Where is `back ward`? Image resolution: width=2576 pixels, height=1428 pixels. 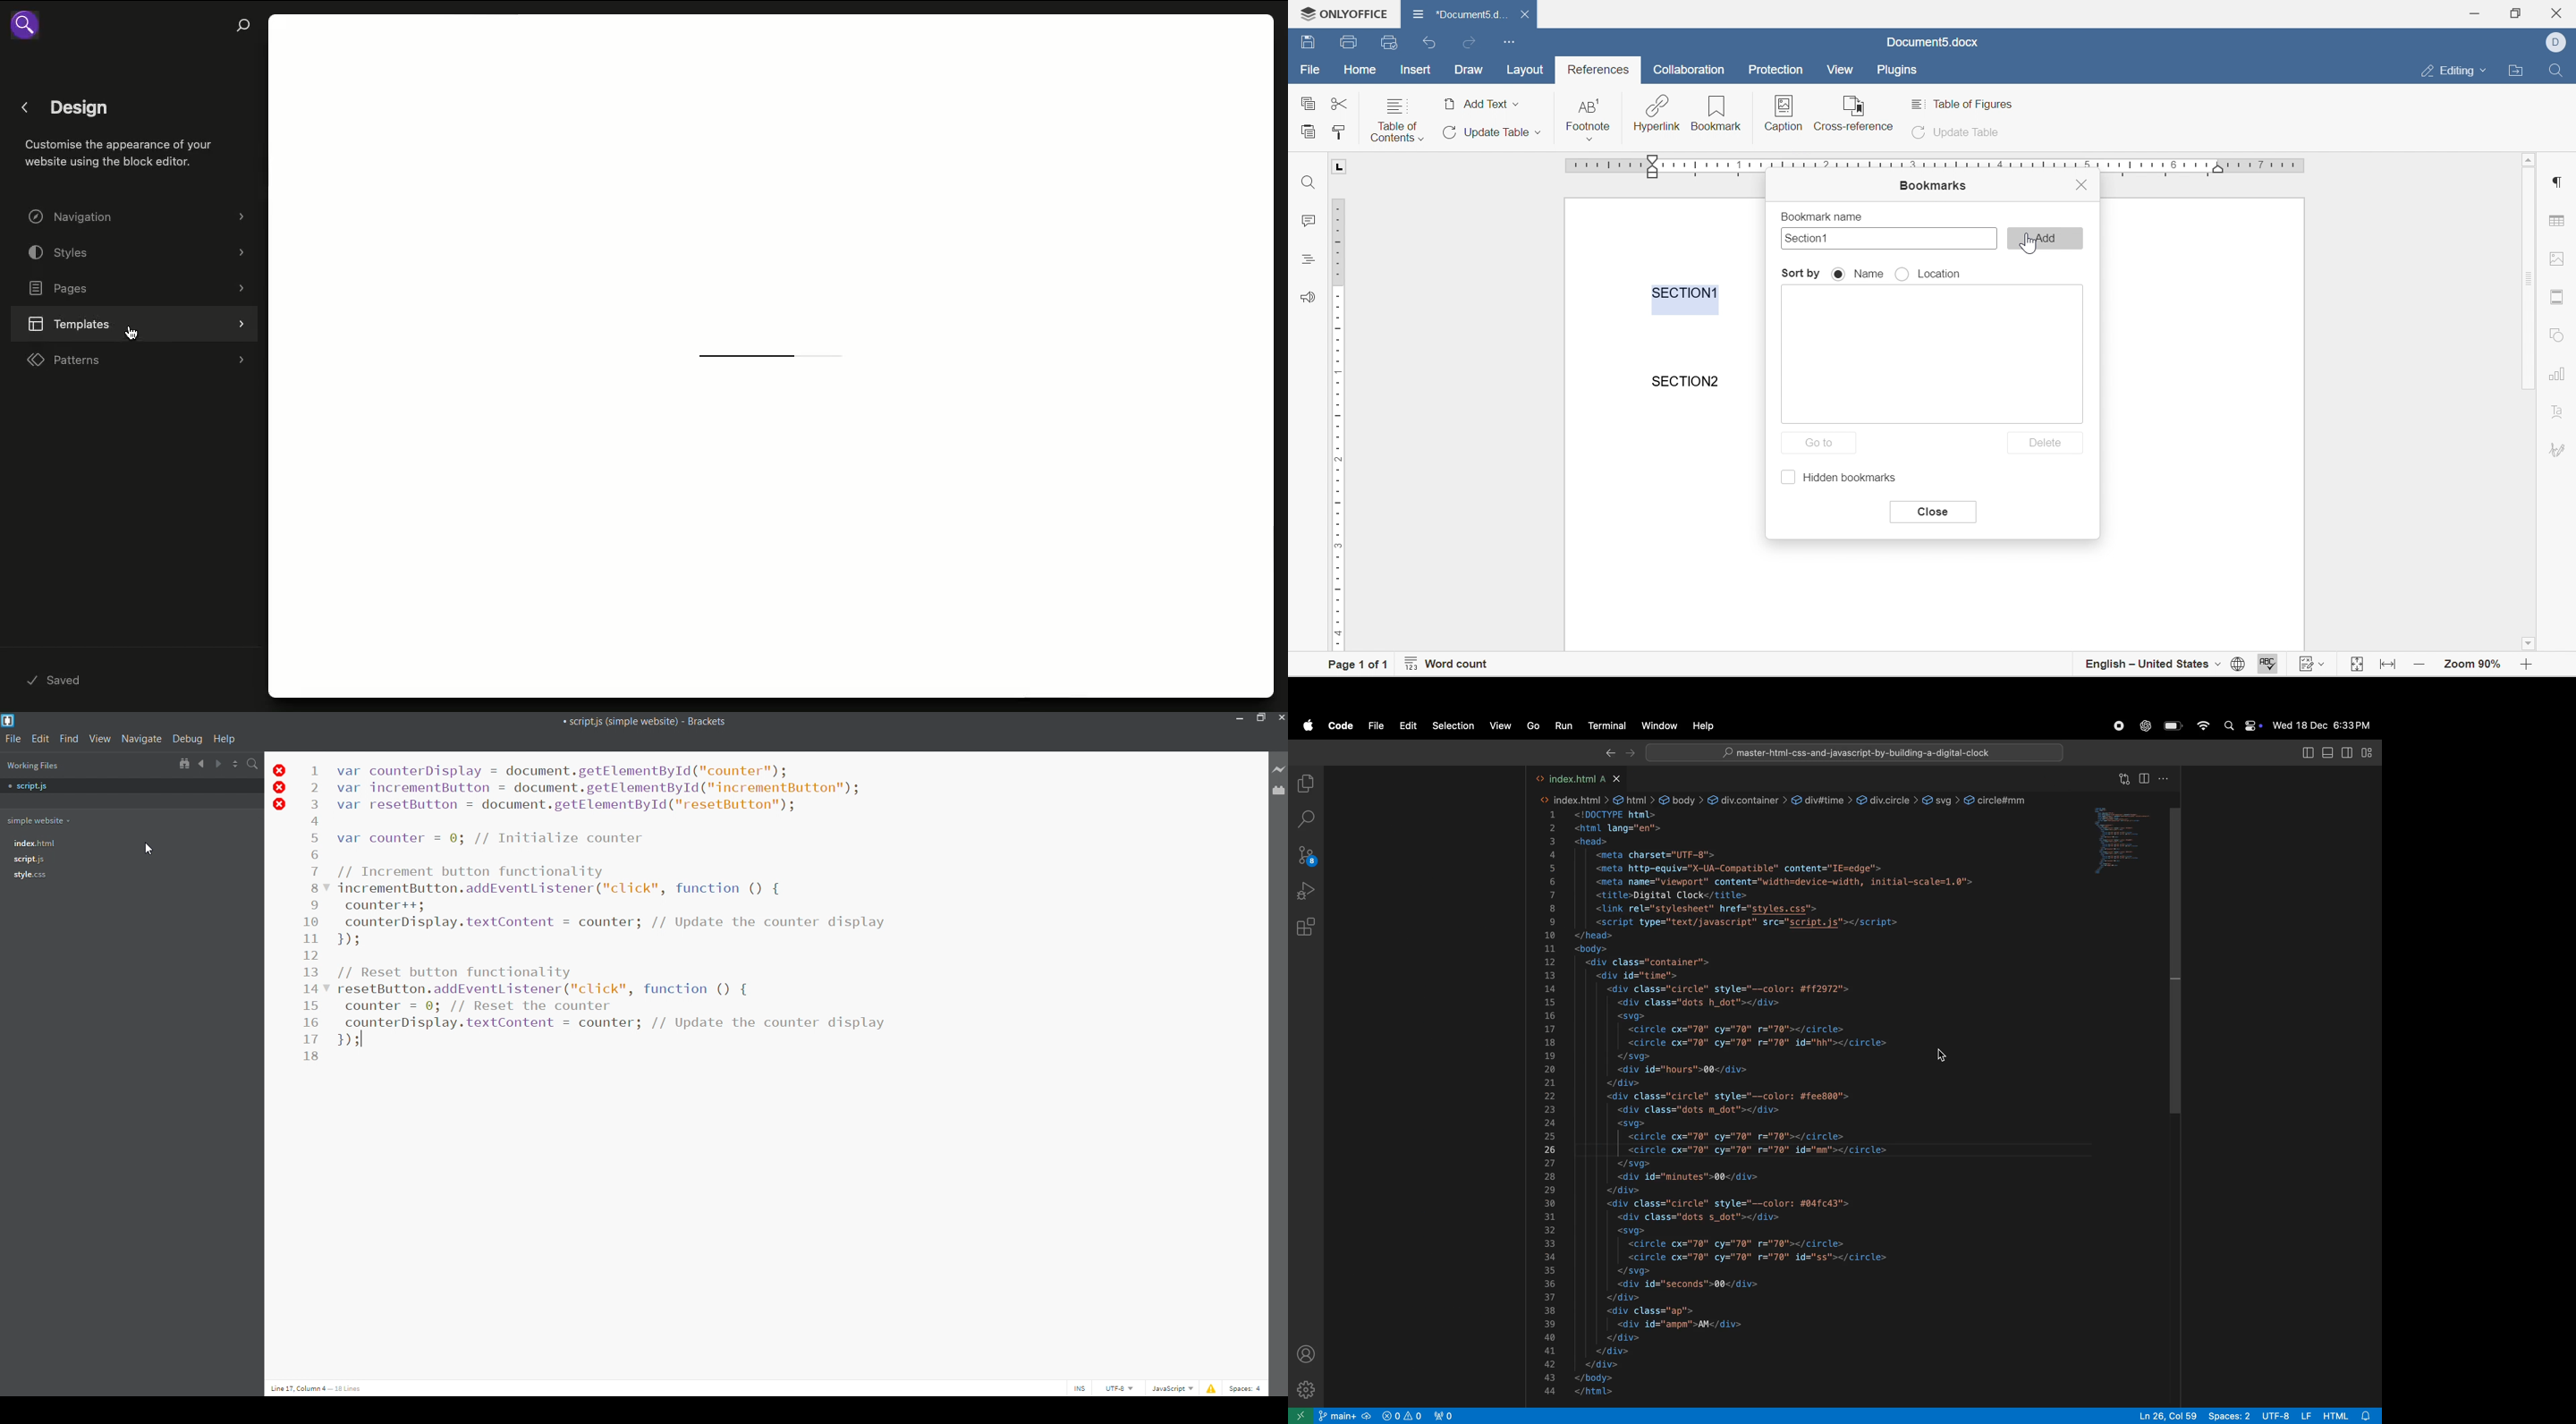 back ward is located at coordinates (1609, 754).